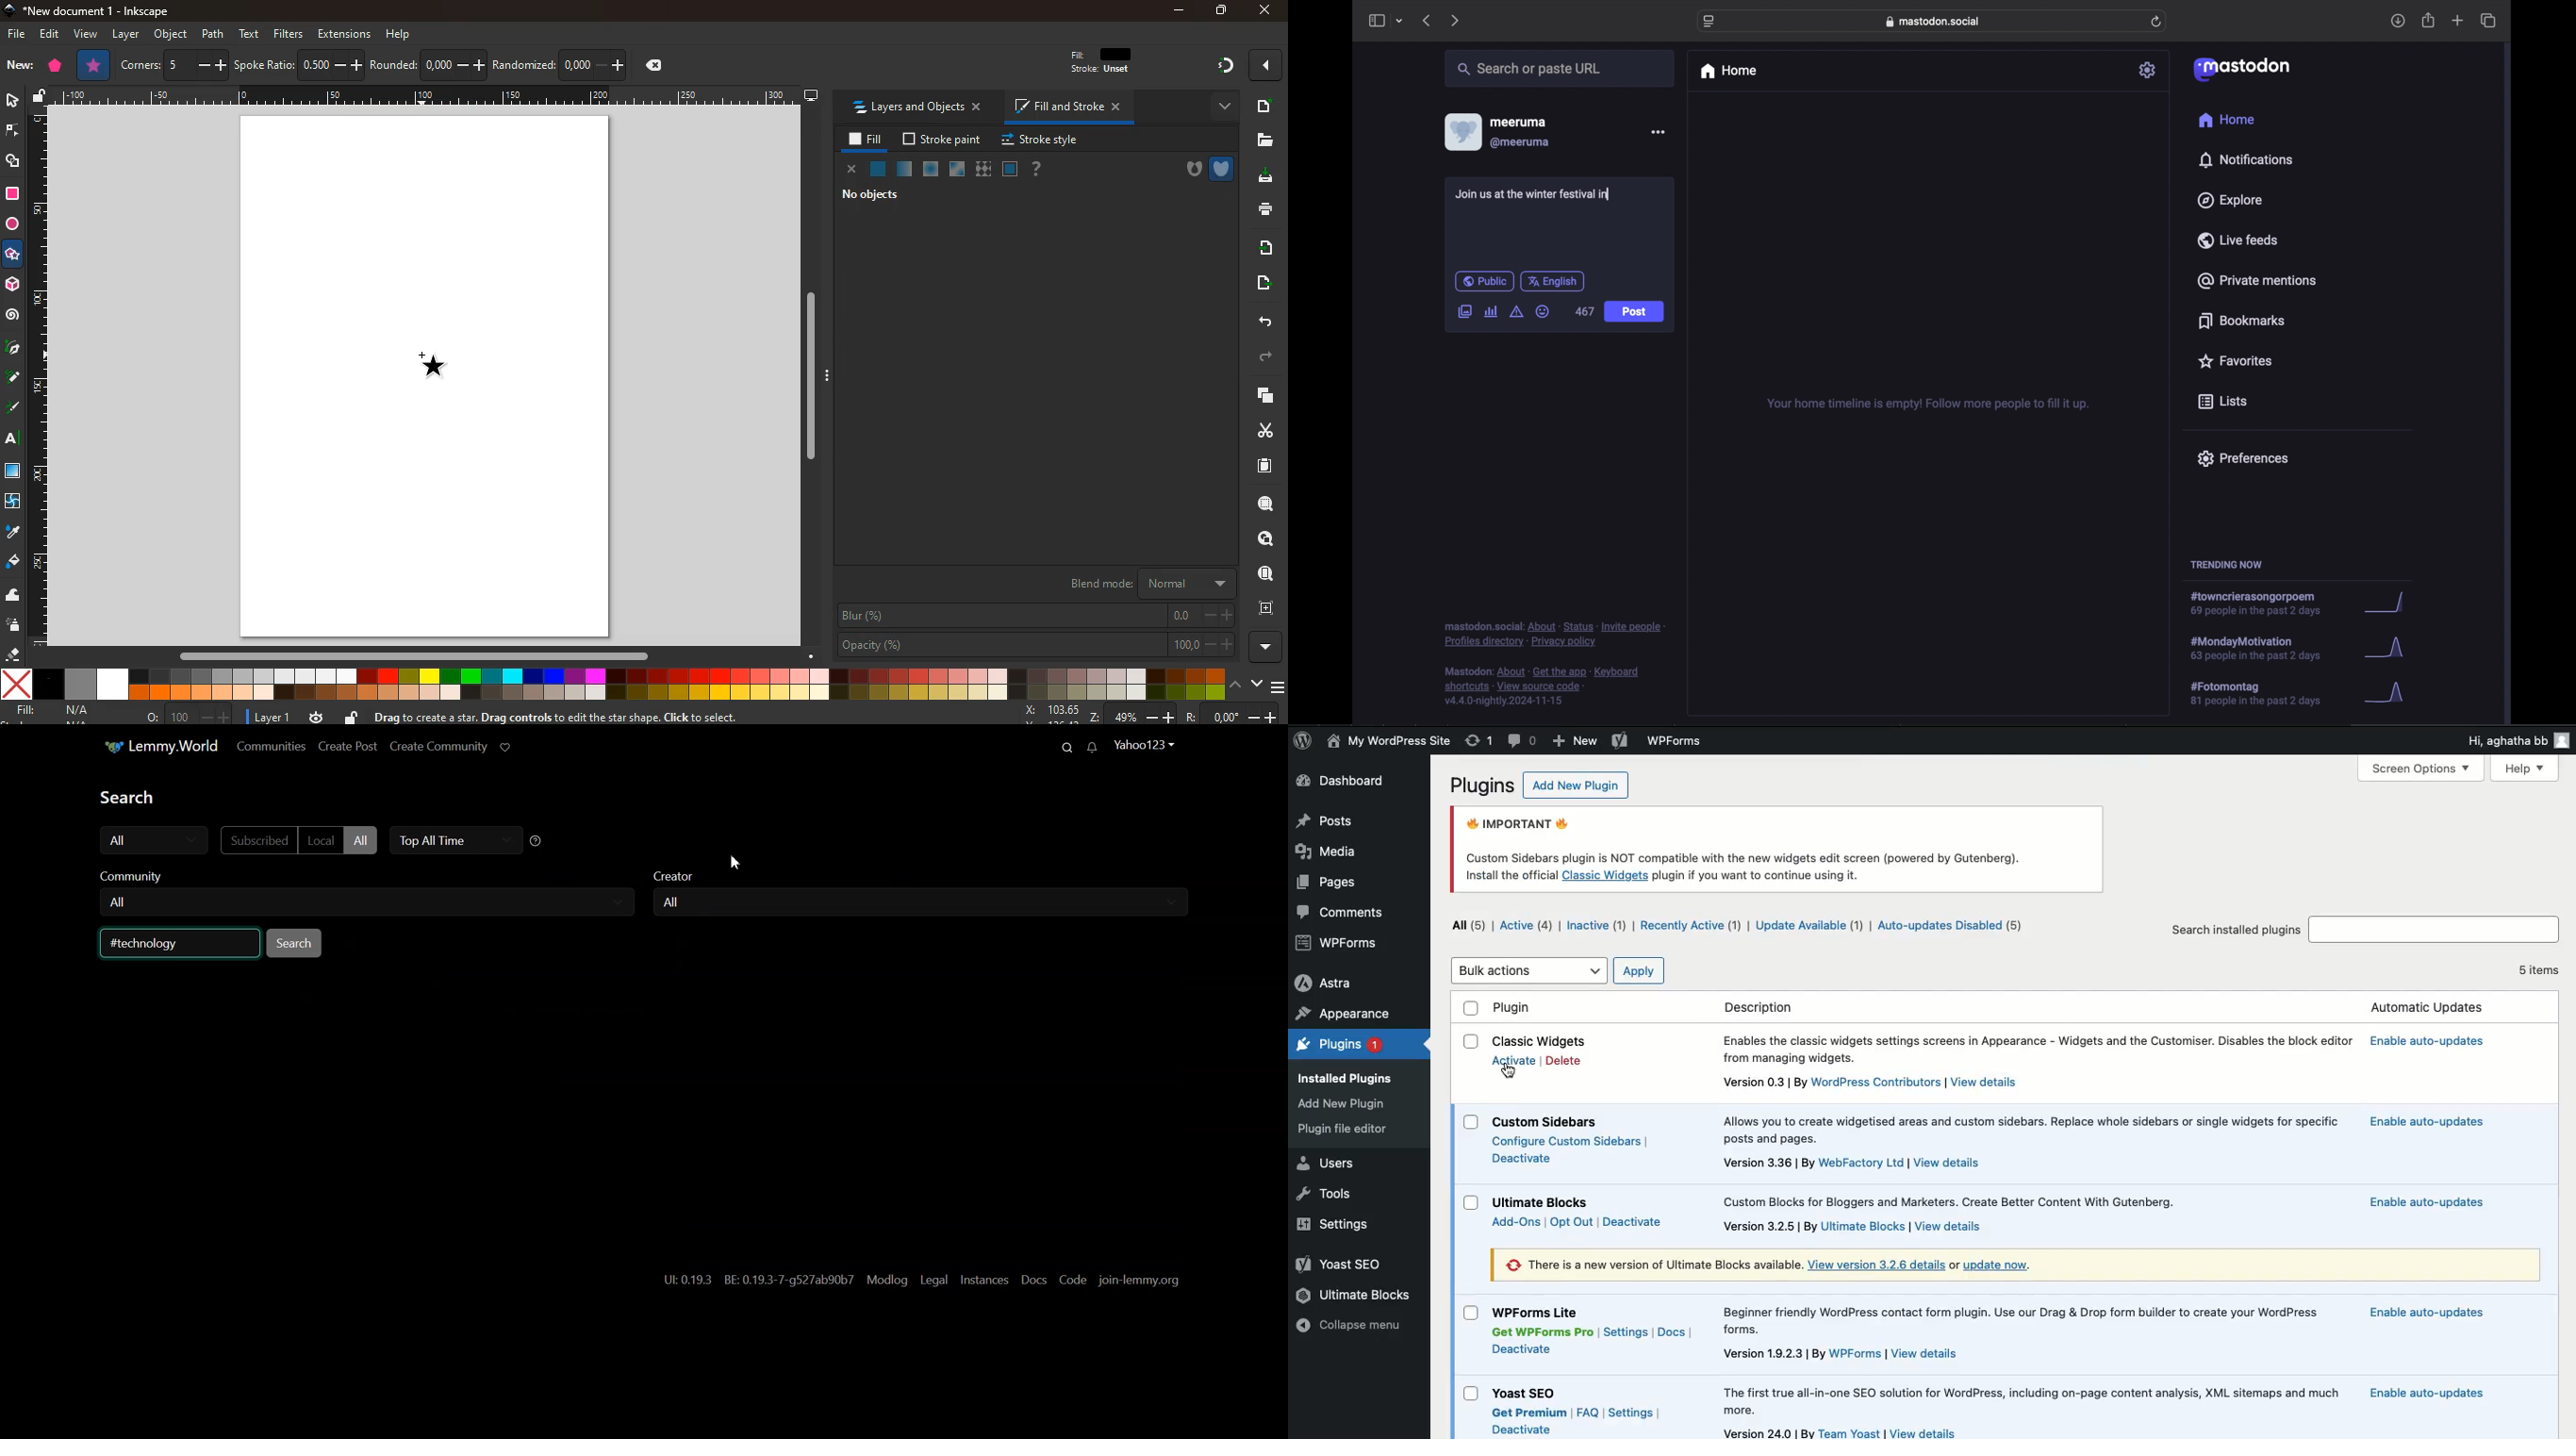  Describe the element at coordinates (1266, 609) in the screenshot. I see `frame` at that location.